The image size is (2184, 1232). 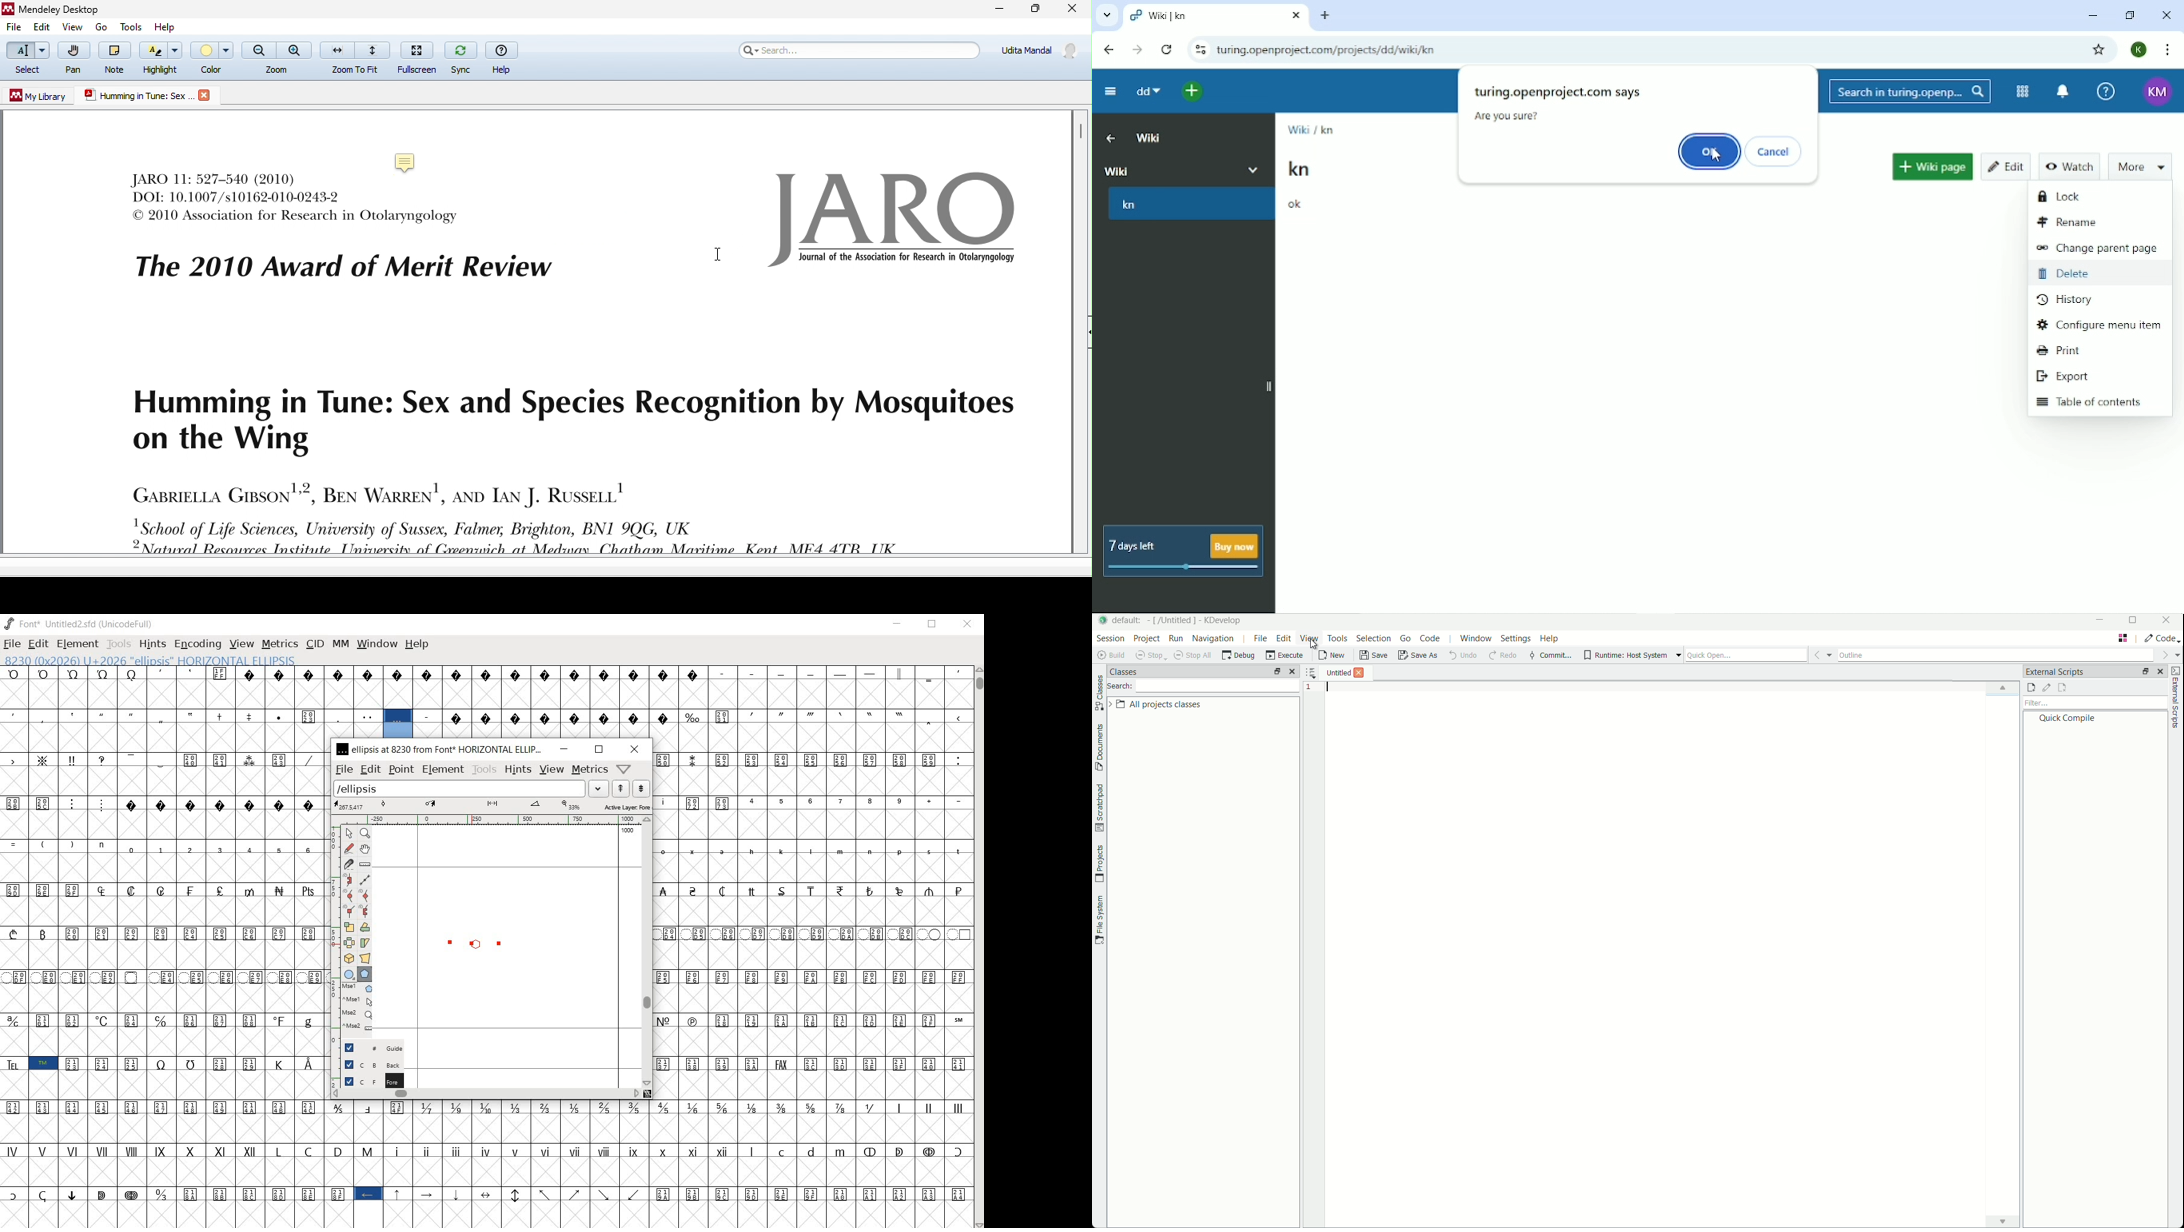 What do you see at coordinates (417, 645) in the screenshot?
I see `HELP` at bounding box center [417, 645].